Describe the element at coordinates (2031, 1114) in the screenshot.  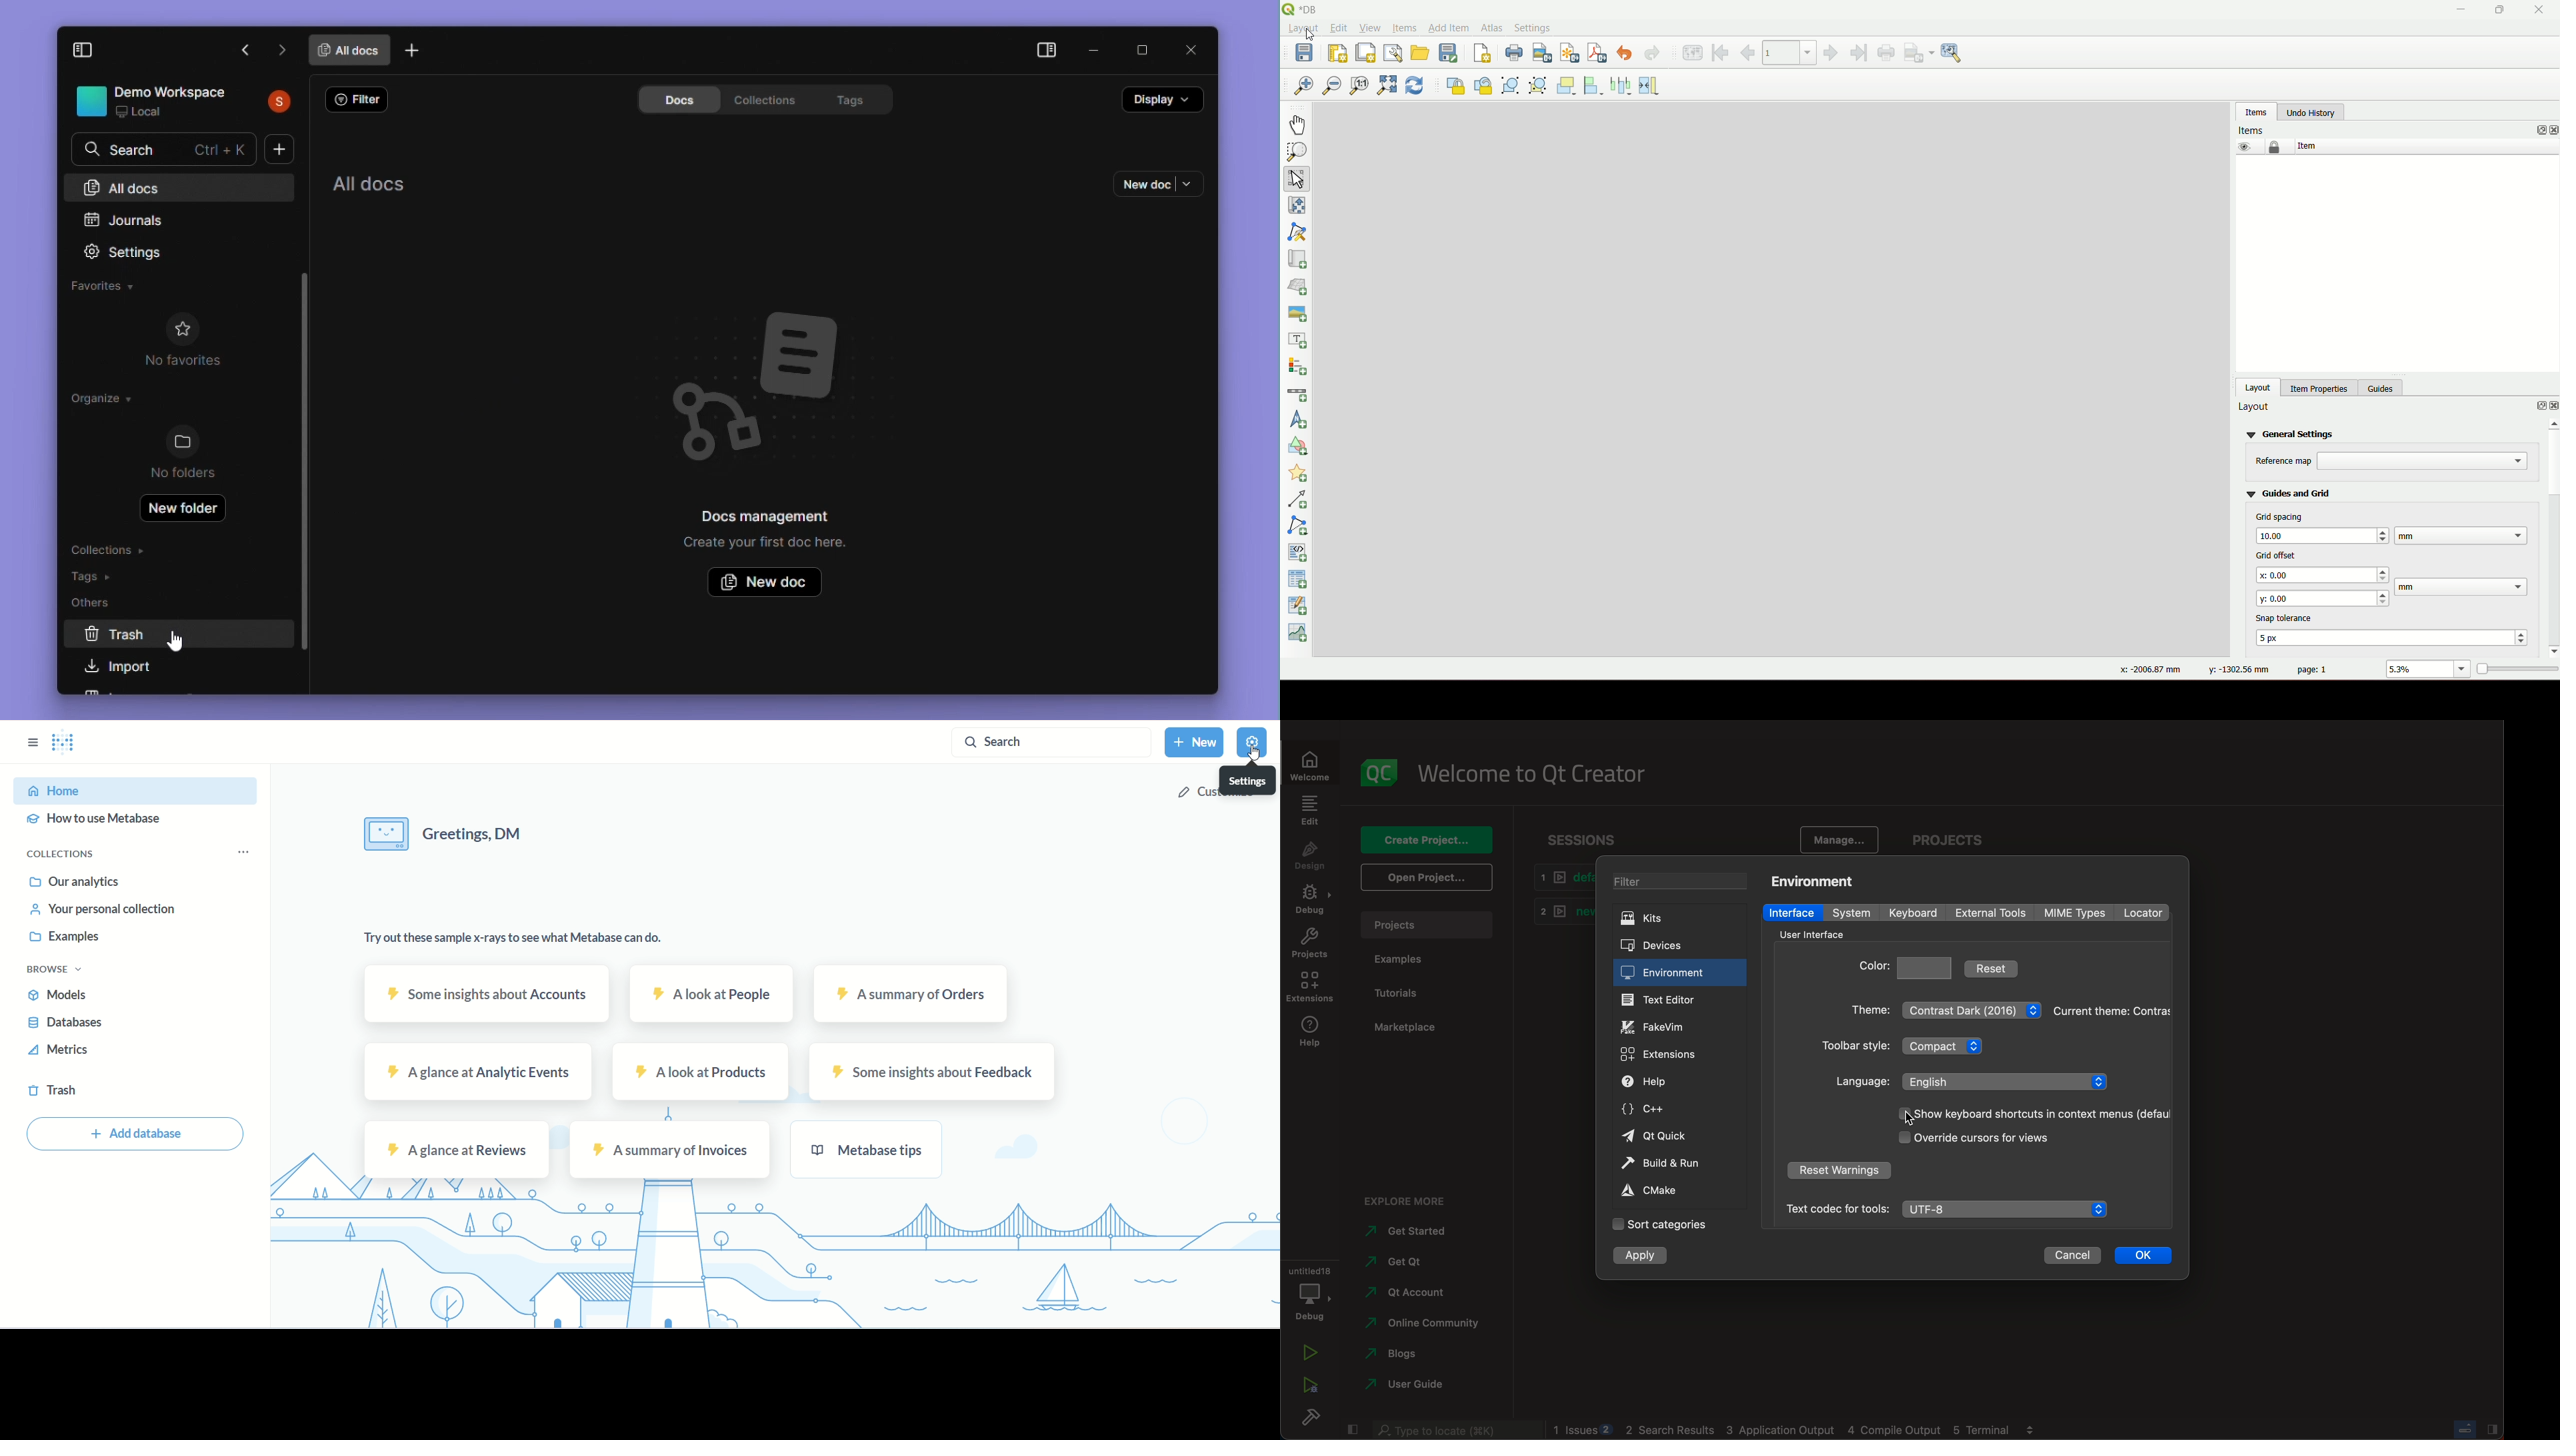
I see `show keyboard menus` at that location.